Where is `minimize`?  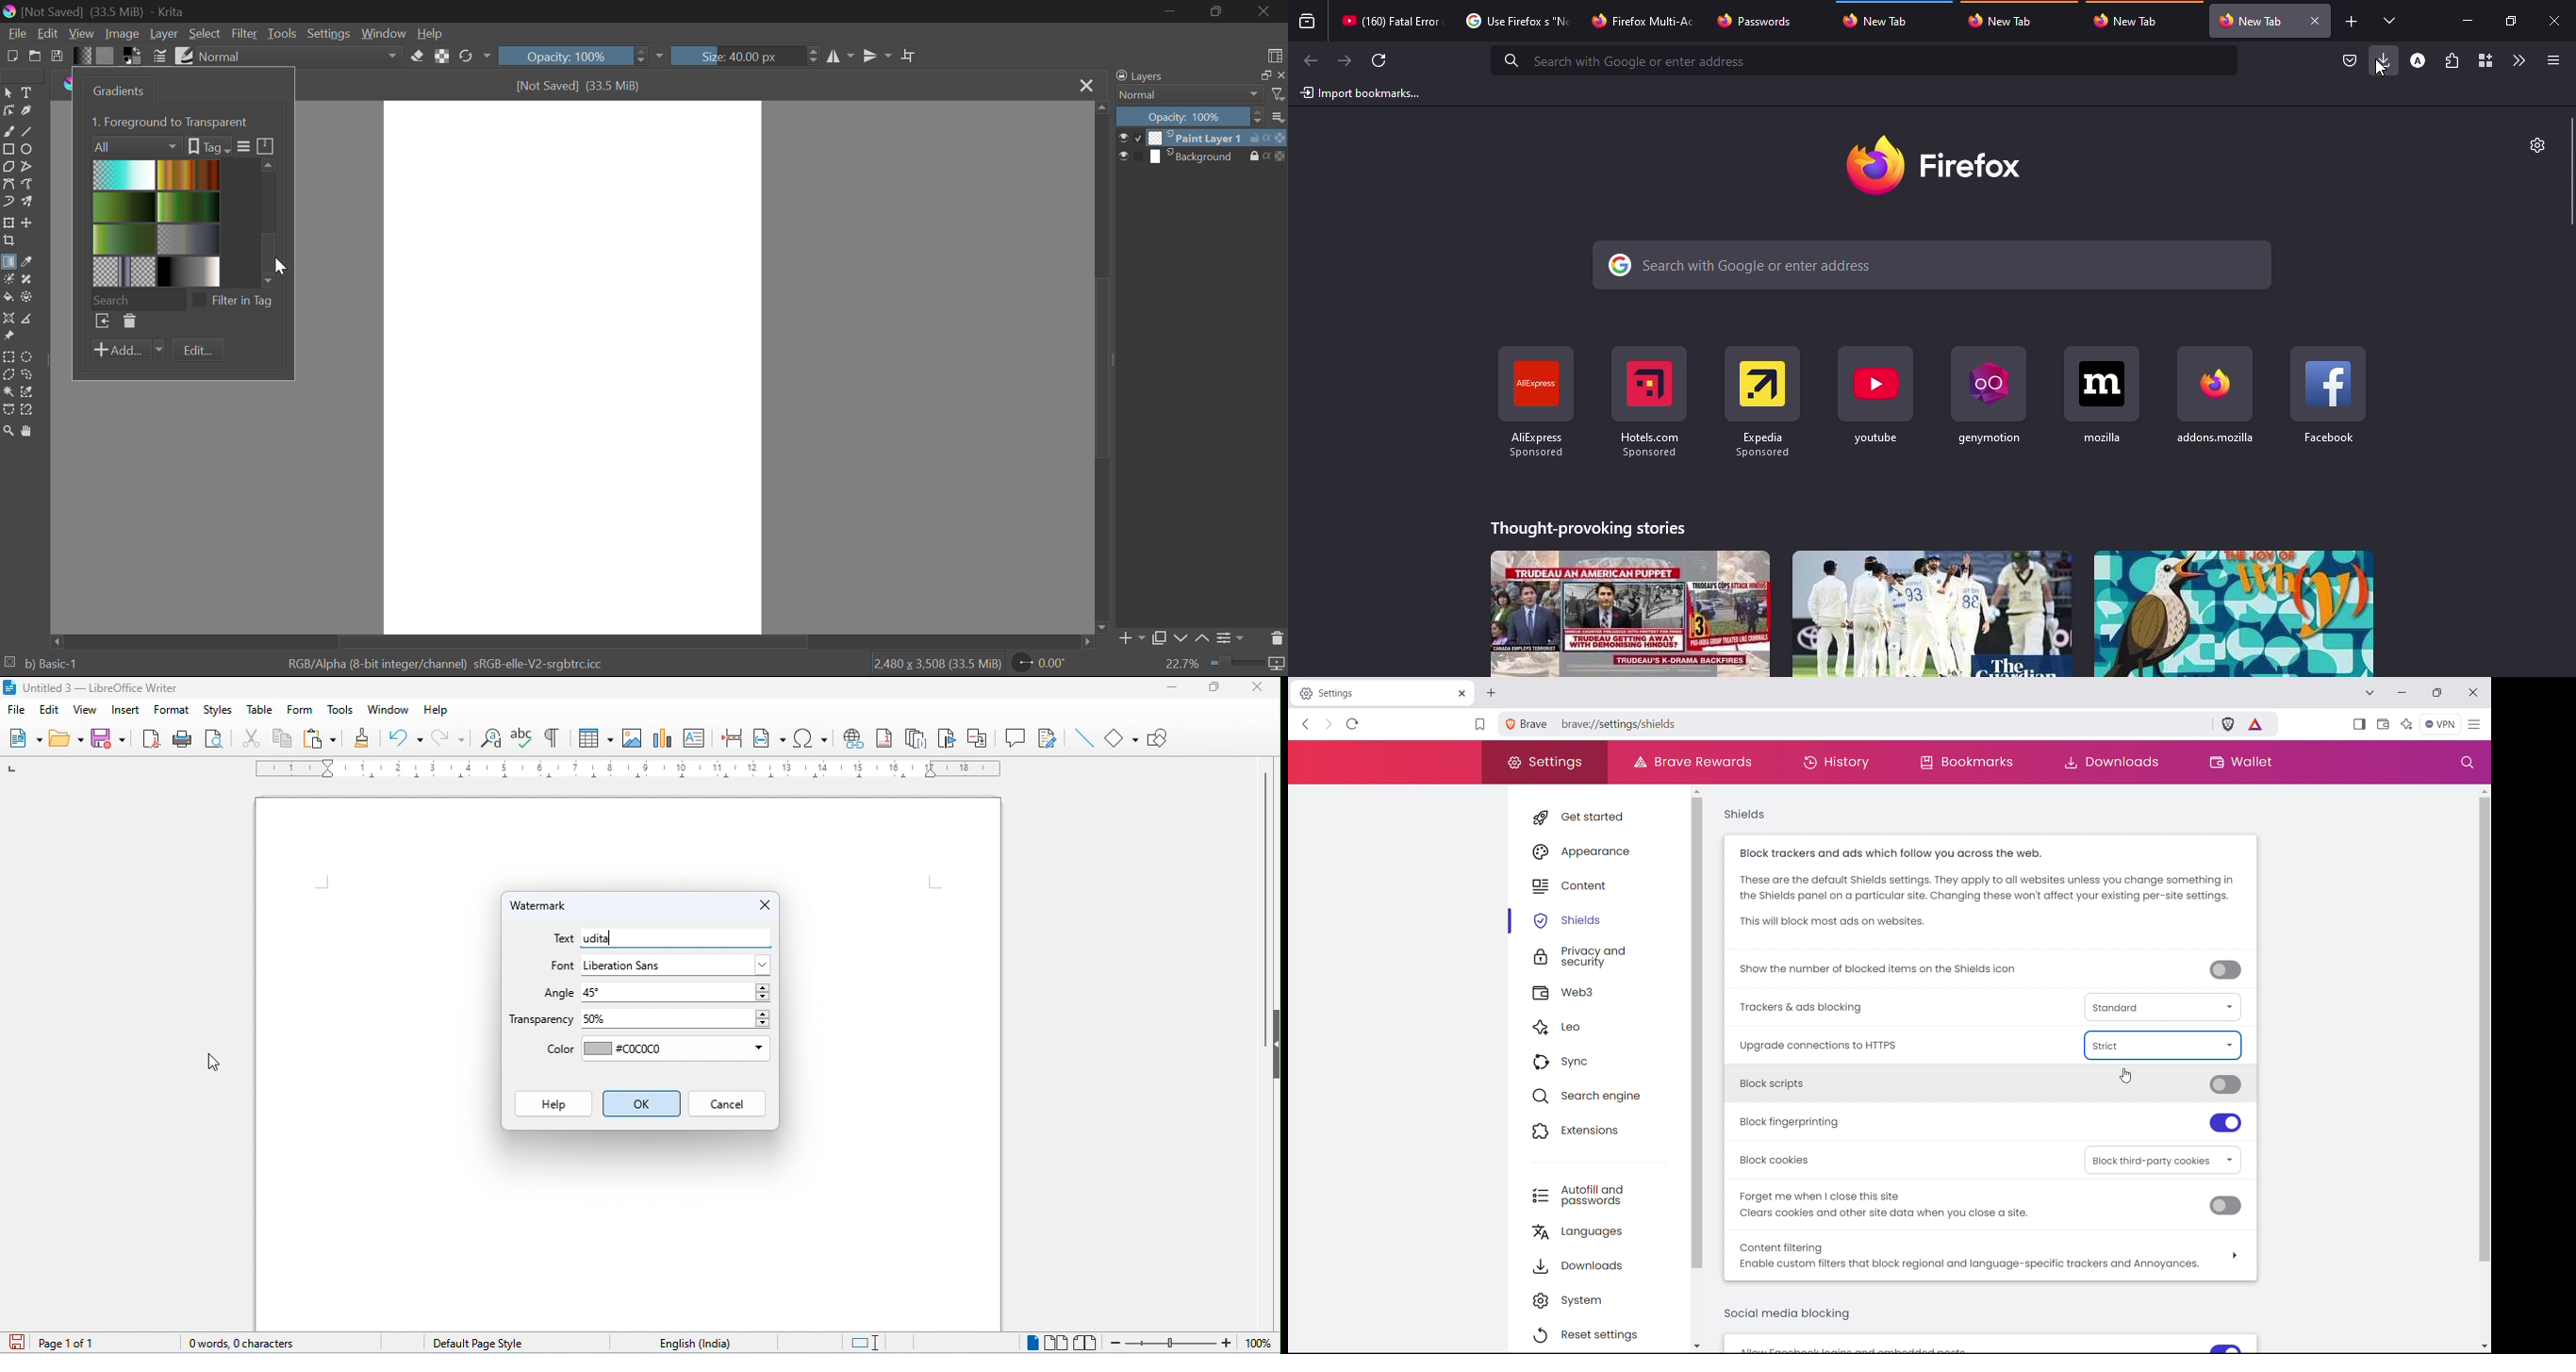
minimize is located at coordinates (2467, 20).